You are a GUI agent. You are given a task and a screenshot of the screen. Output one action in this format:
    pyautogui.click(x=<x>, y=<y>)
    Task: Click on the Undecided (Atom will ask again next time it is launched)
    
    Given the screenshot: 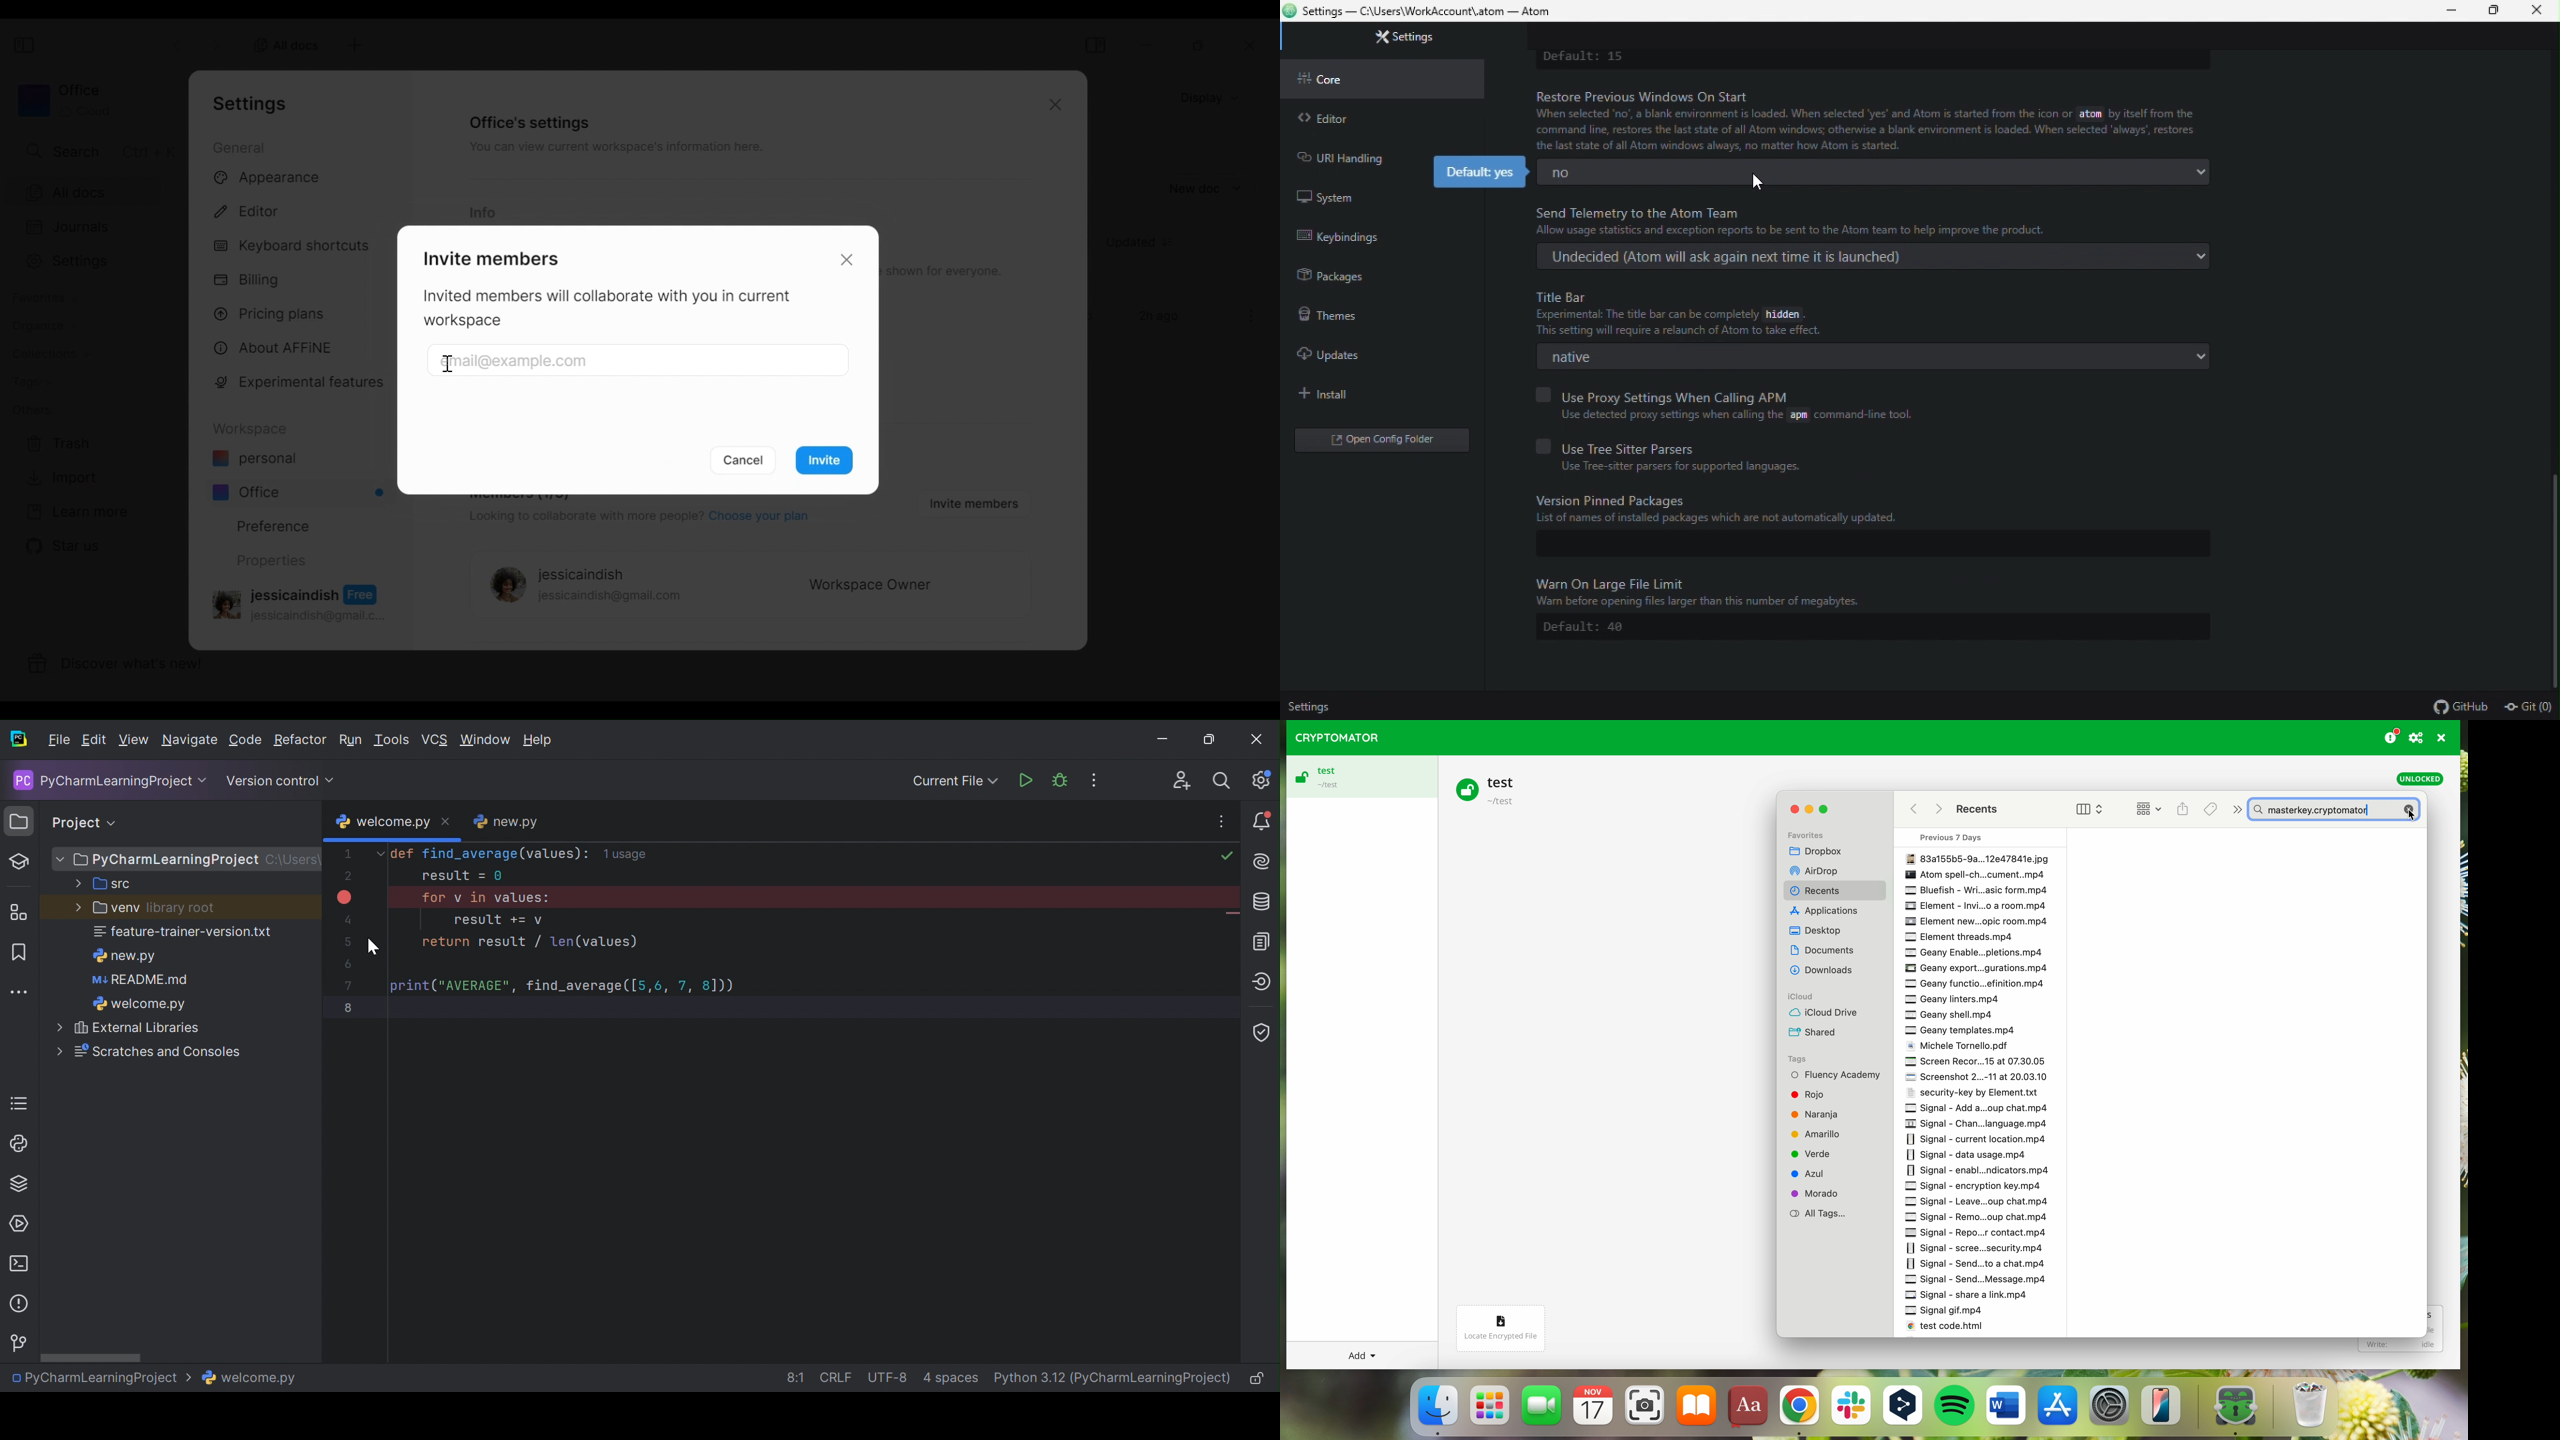 What is the action you would take?
    pyautogui.click(x=1874, y=259)
    